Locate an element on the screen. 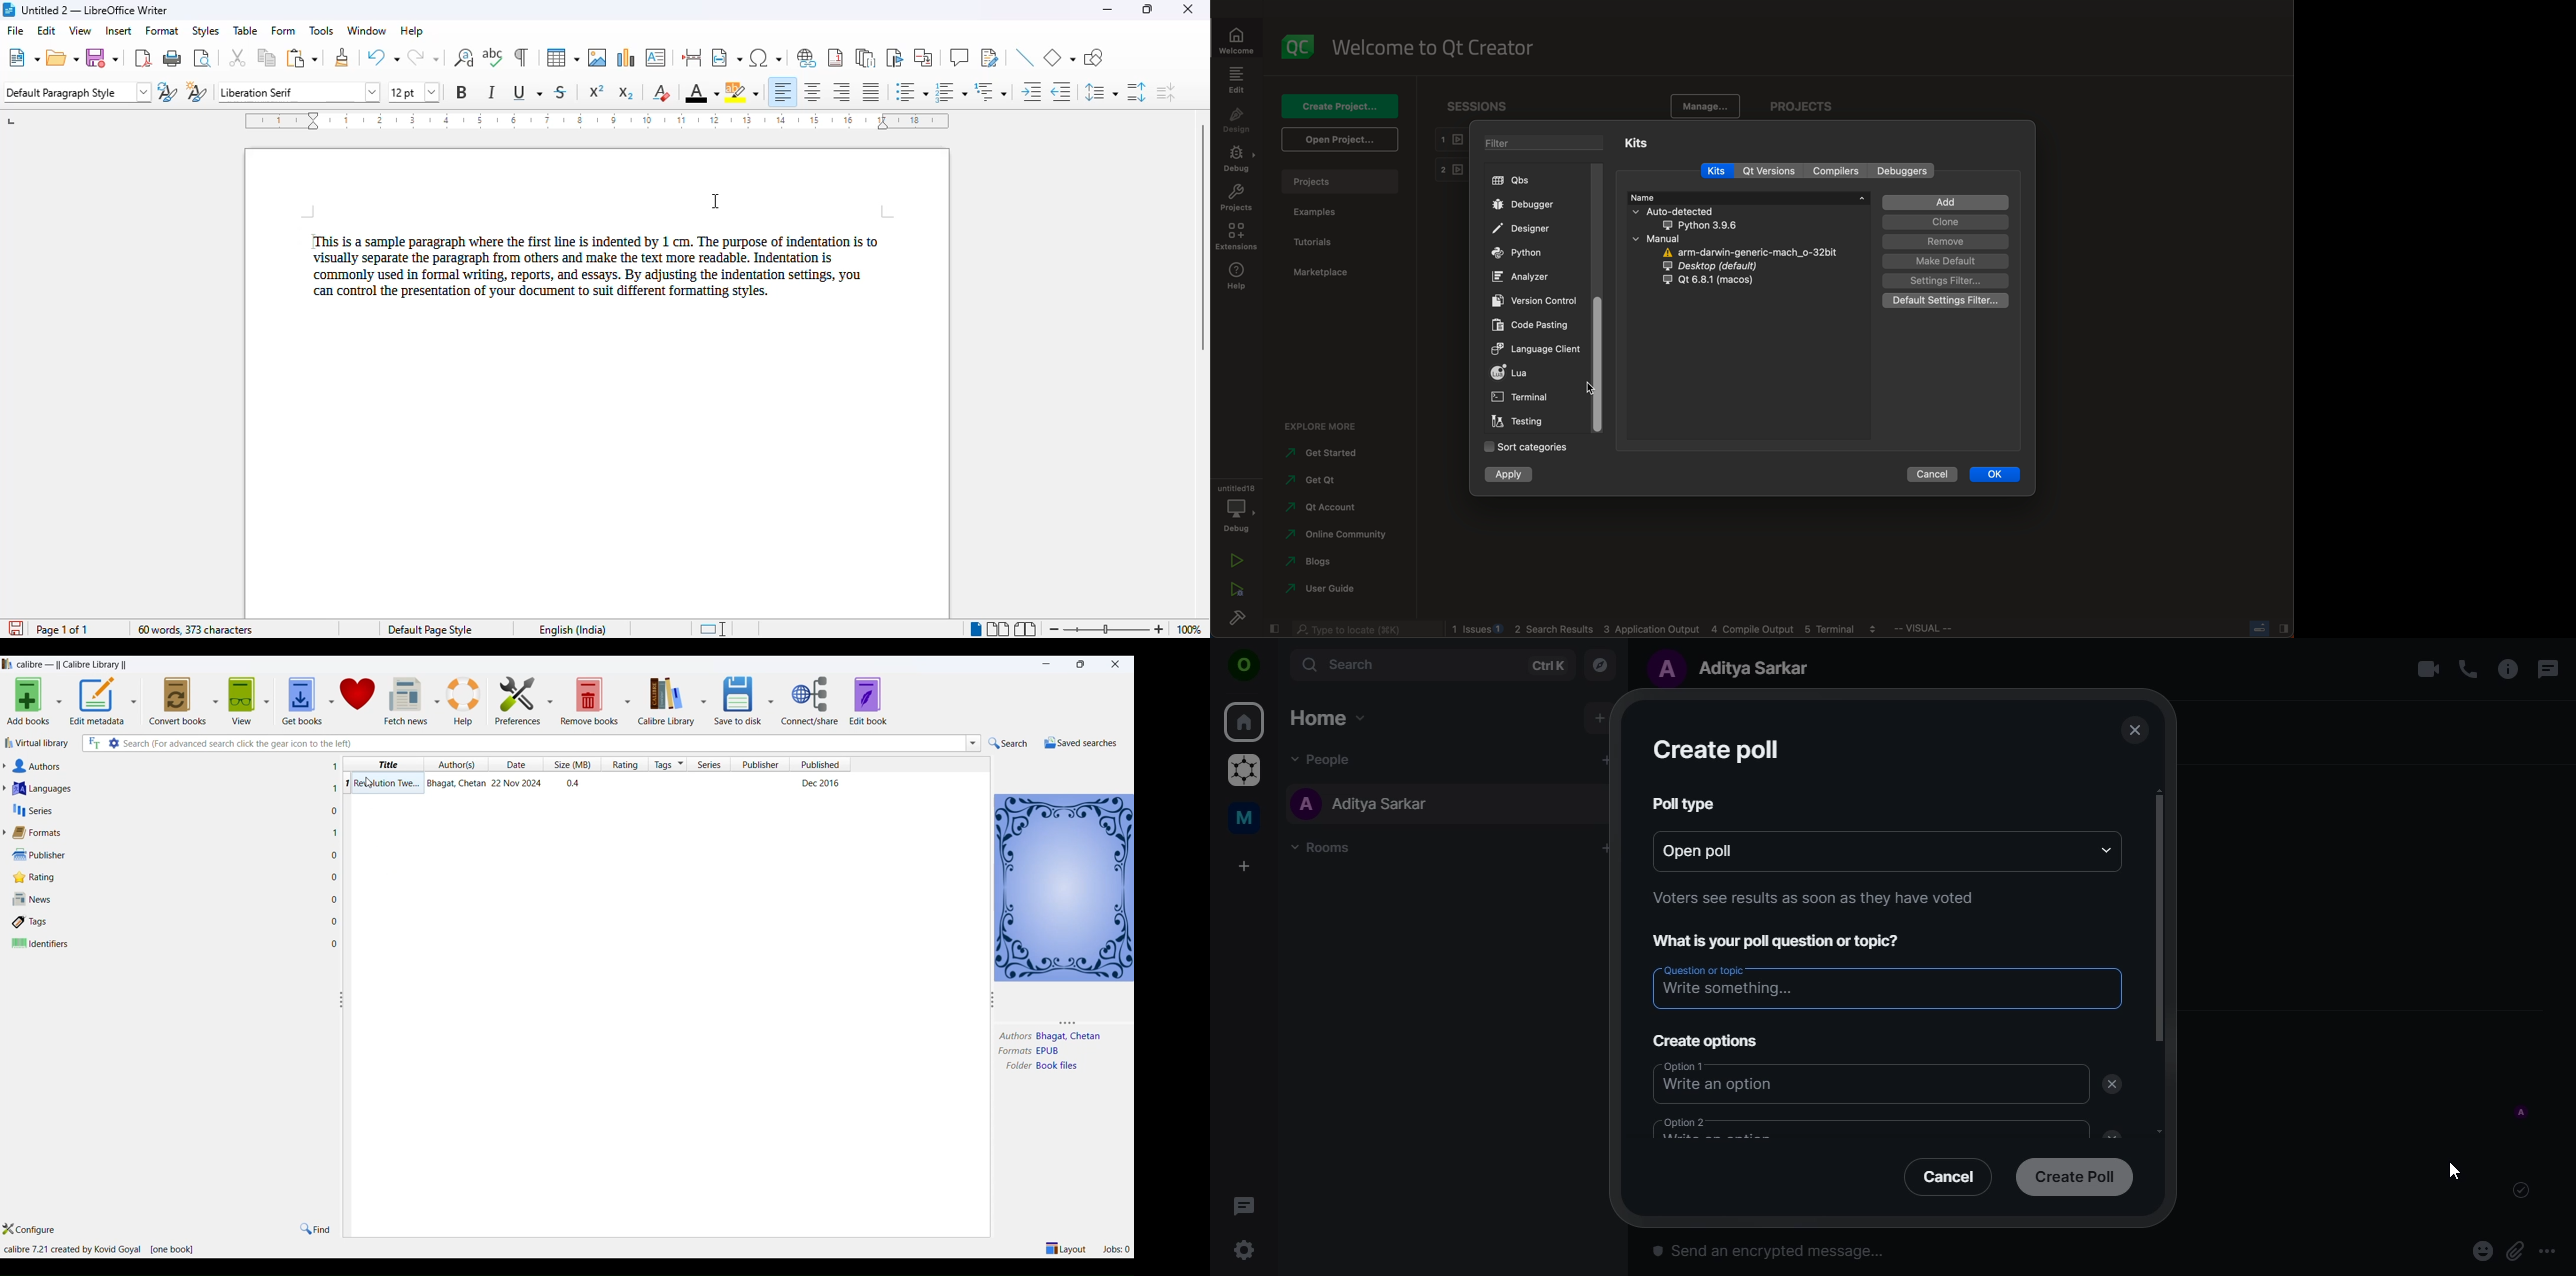  title is located at coordinates (385, 764).